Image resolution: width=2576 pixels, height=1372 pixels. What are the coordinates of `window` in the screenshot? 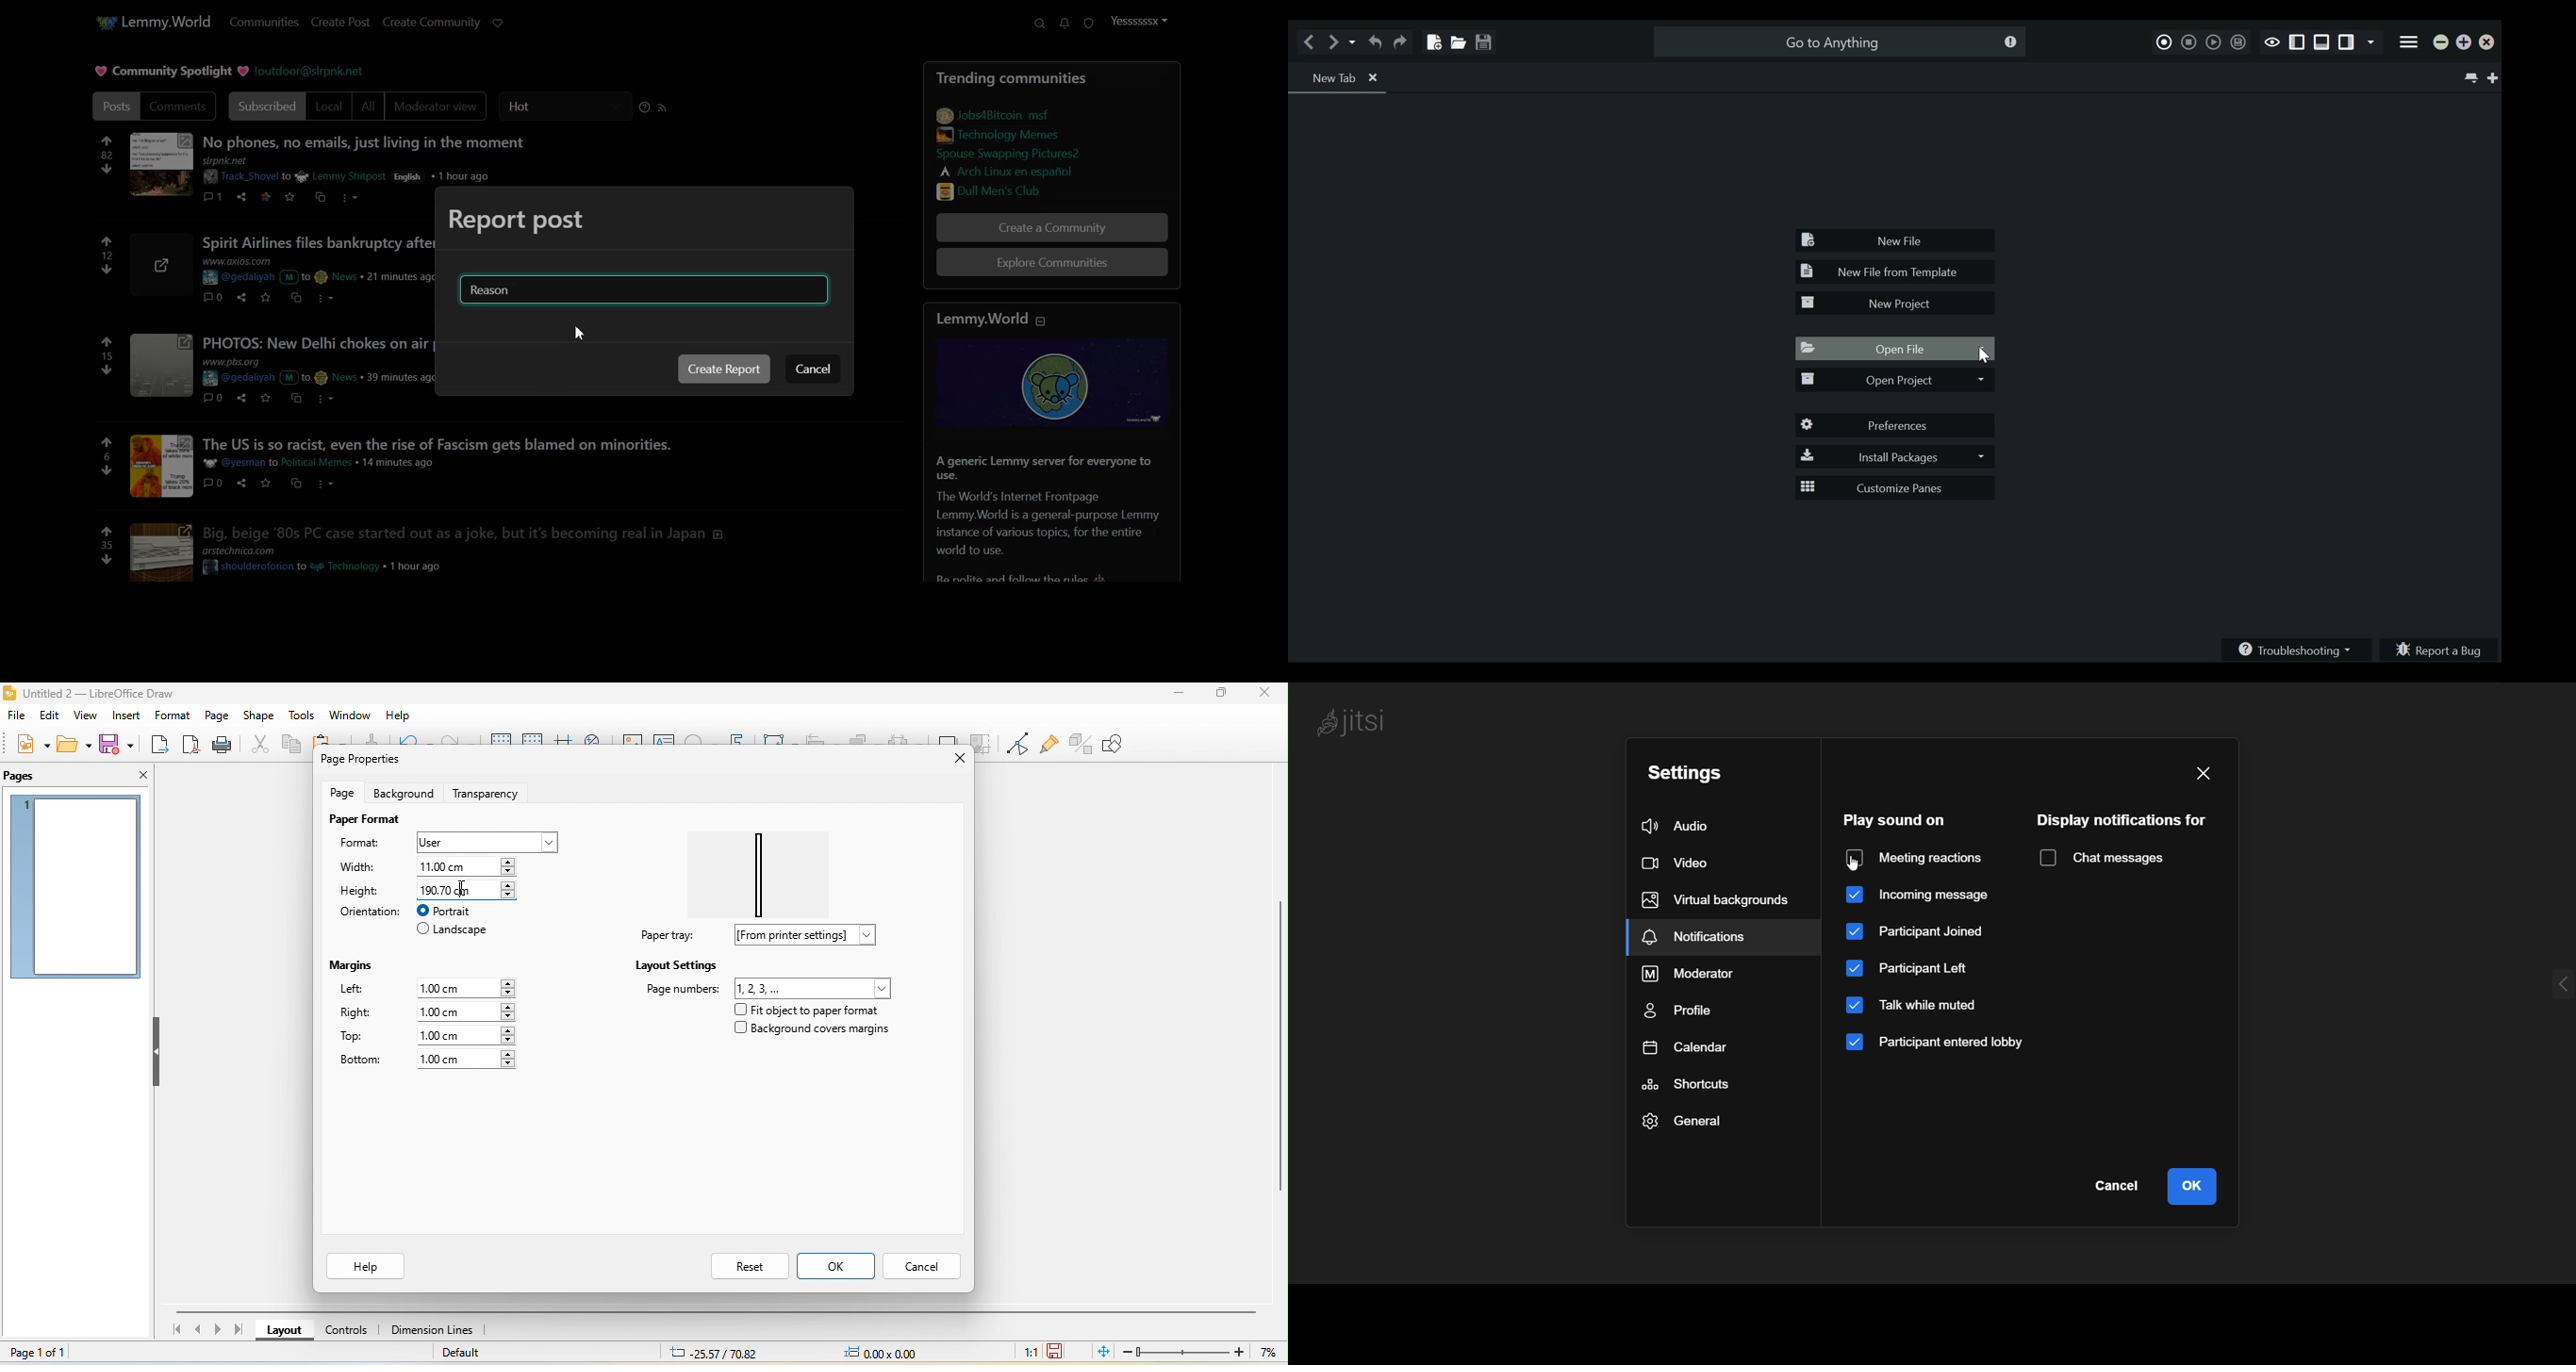 It's located at (350, 715).